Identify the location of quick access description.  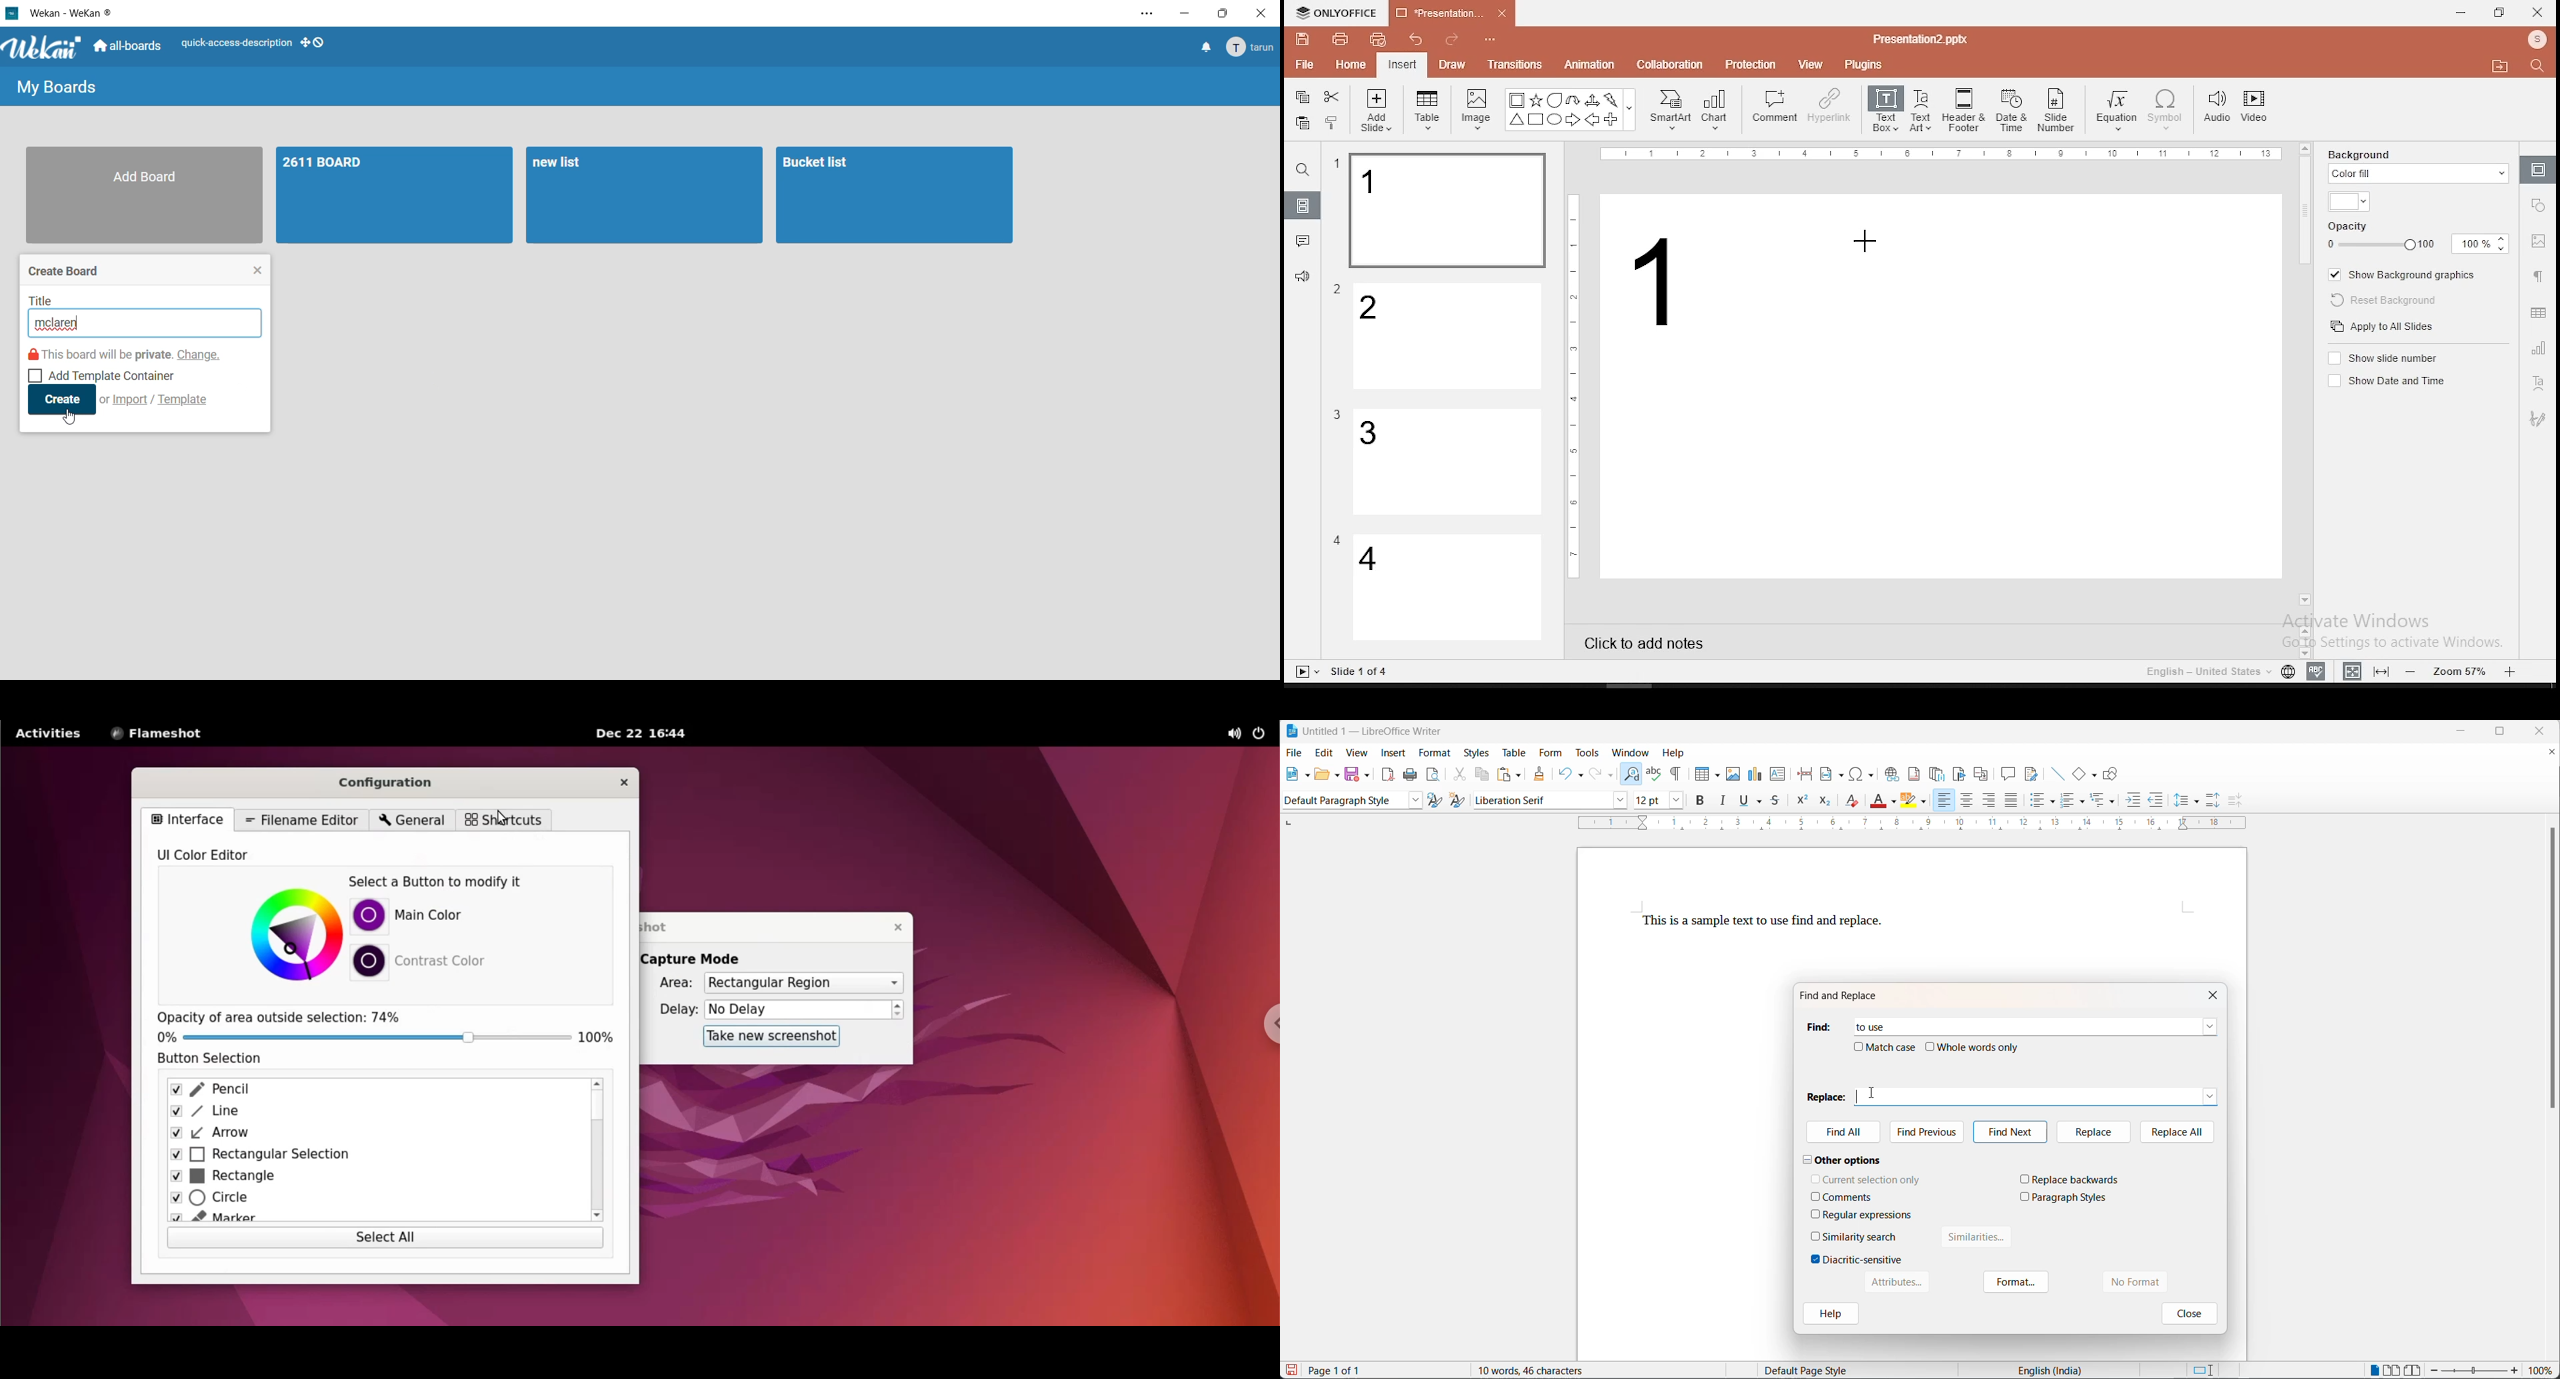
(235, 45).